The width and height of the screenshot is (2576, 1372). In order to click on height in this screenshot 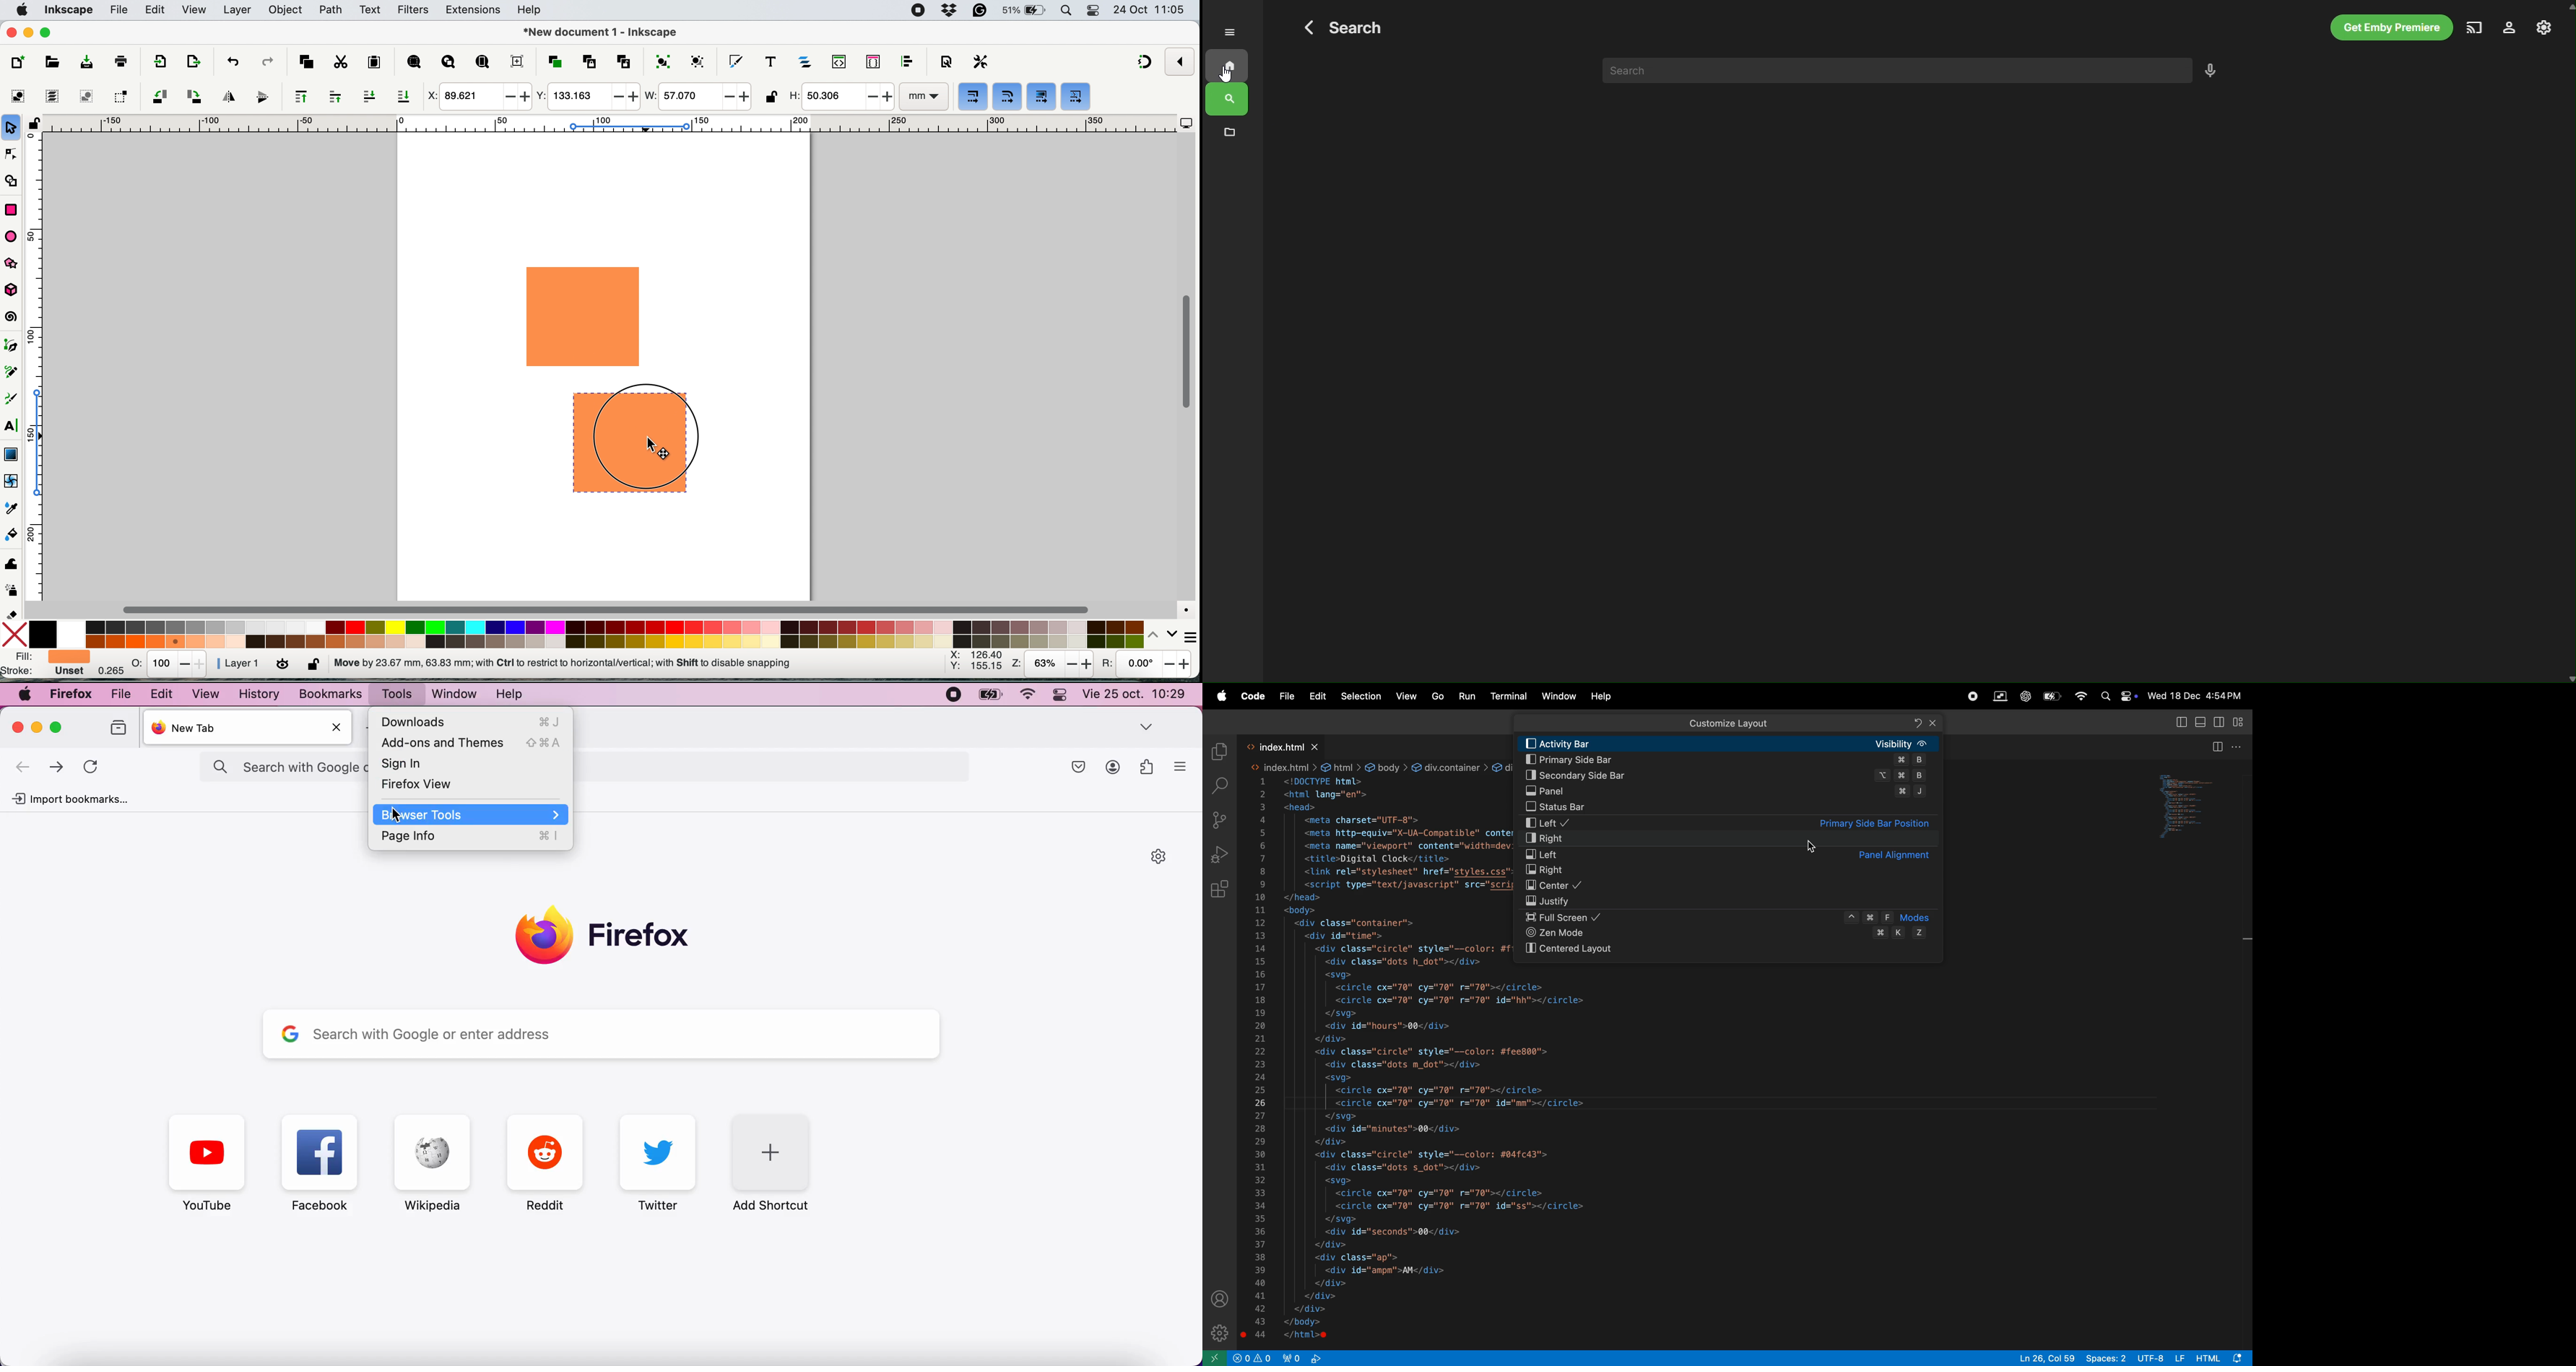, I will do `click(840, 97)`.